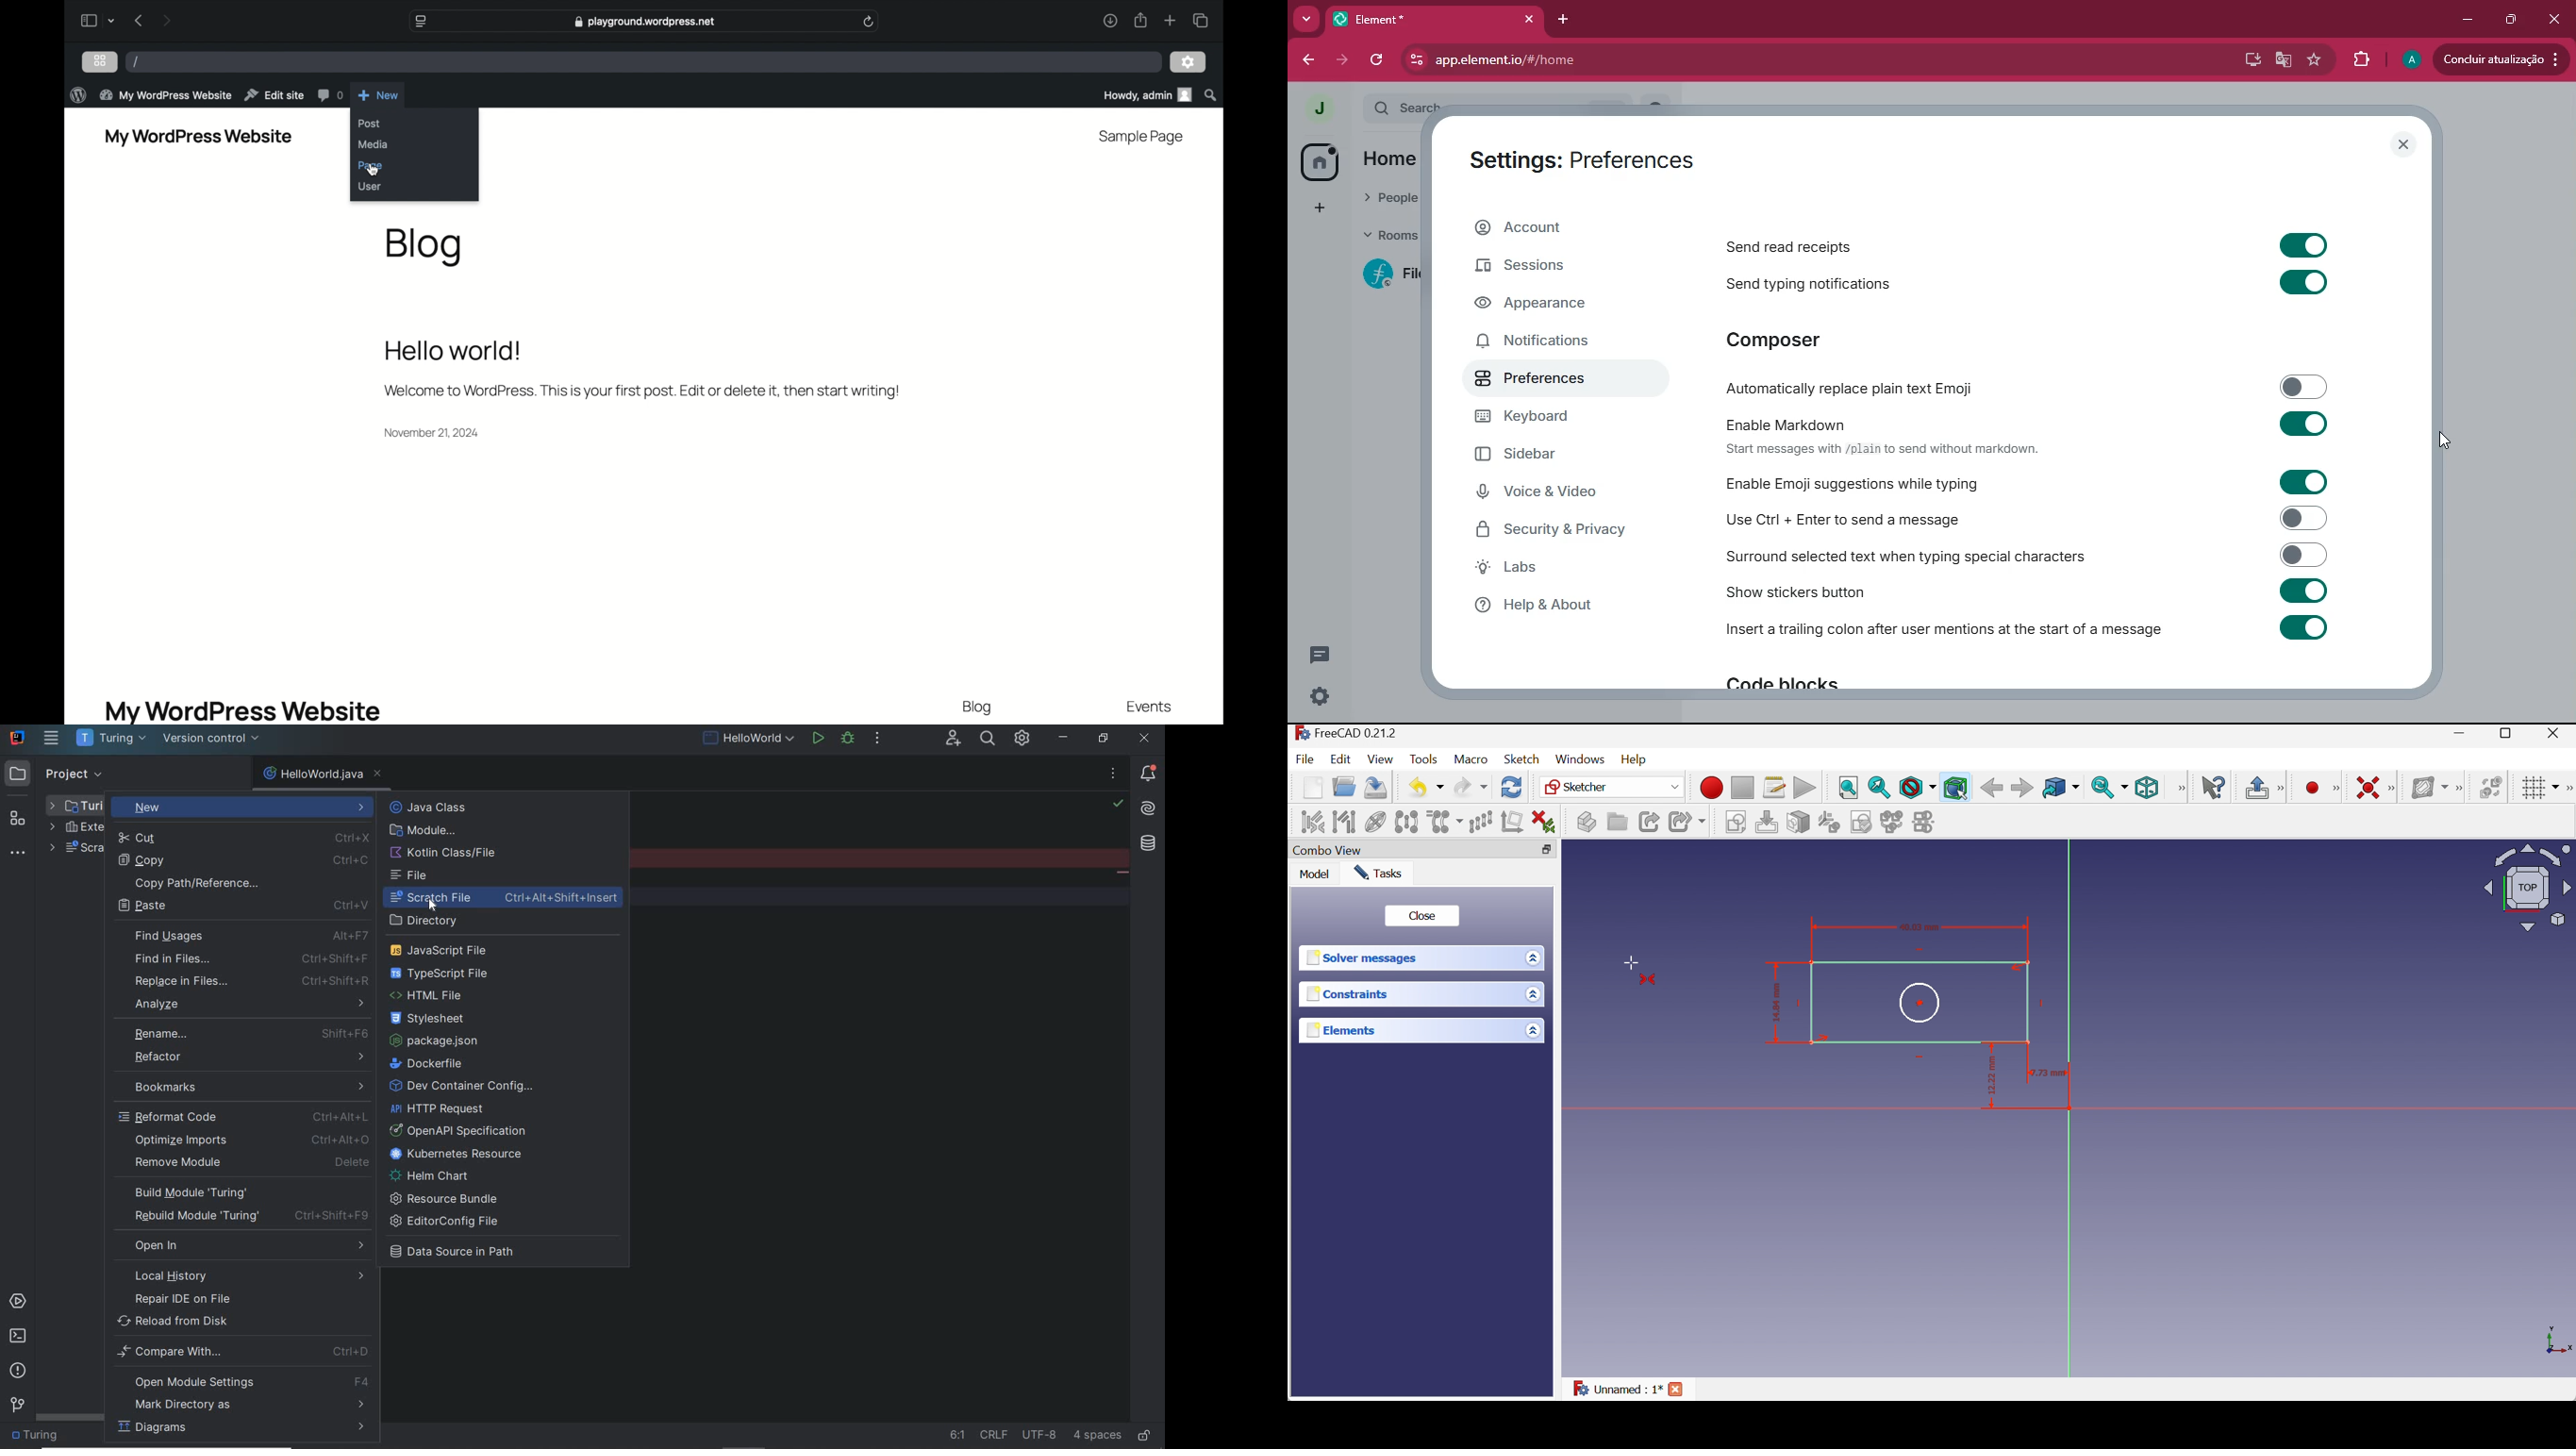  What do you see at coordinates (1171, 21) in the screenshot?
I see `new tab` at bounding box center [1171, 21].